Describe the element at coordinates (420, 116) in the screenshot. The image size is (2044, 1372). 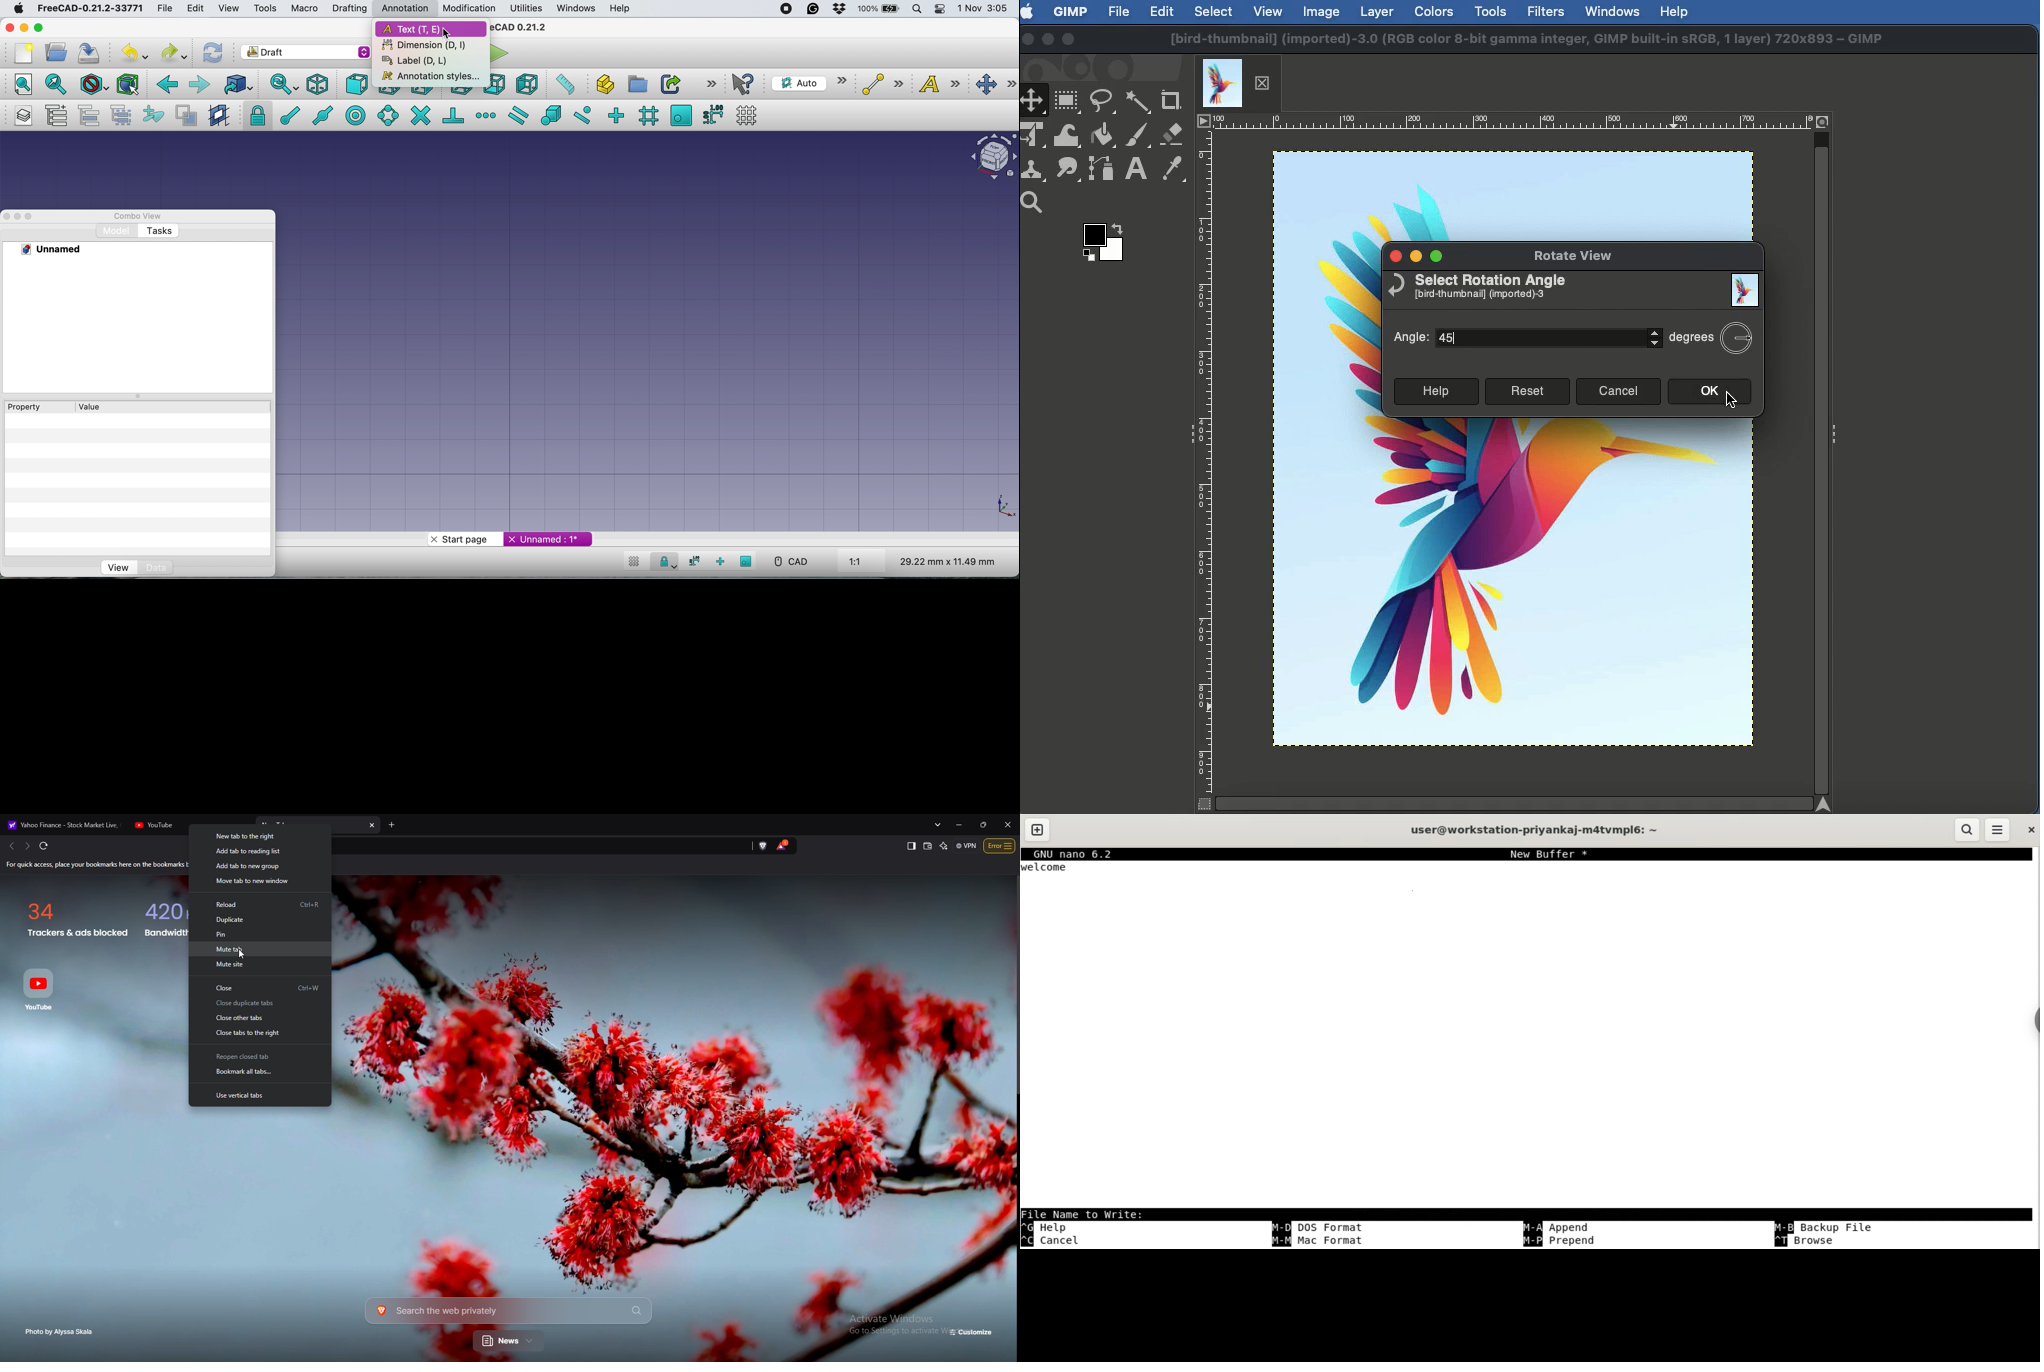
I see `snap intersection` at that location.